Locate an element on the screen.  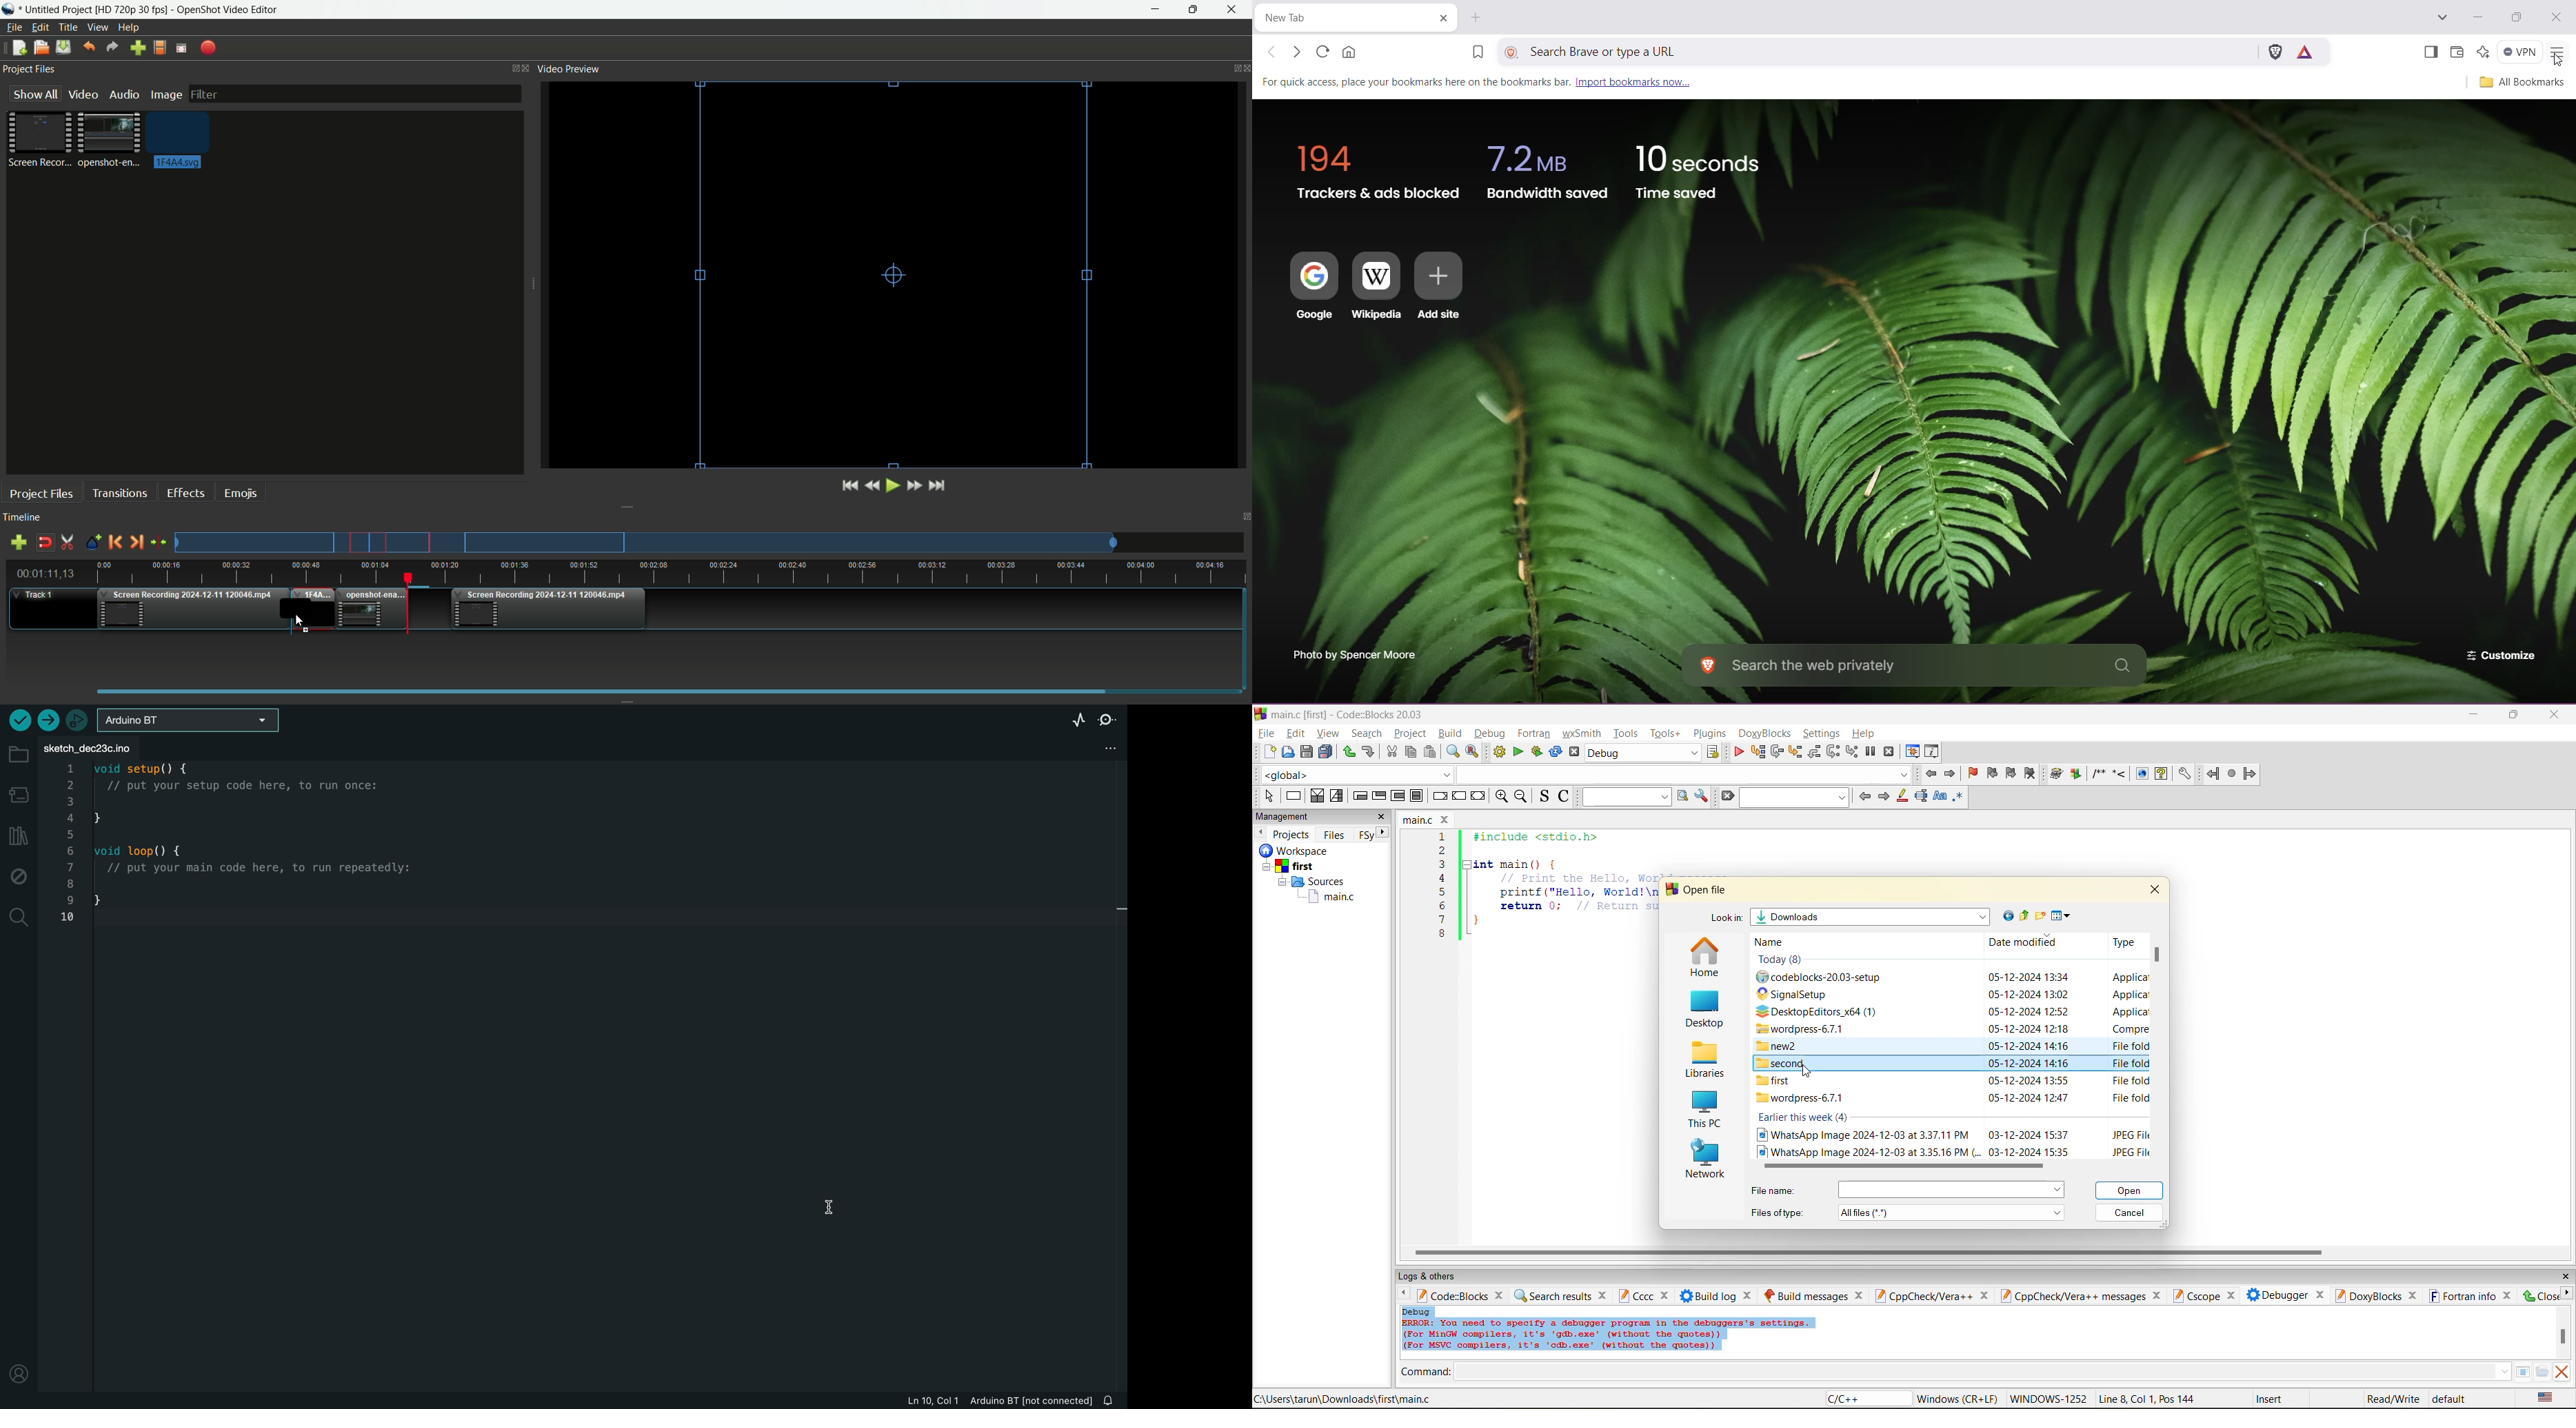
194
Trackers & ads blocked is located at coordinates (1373, 168).